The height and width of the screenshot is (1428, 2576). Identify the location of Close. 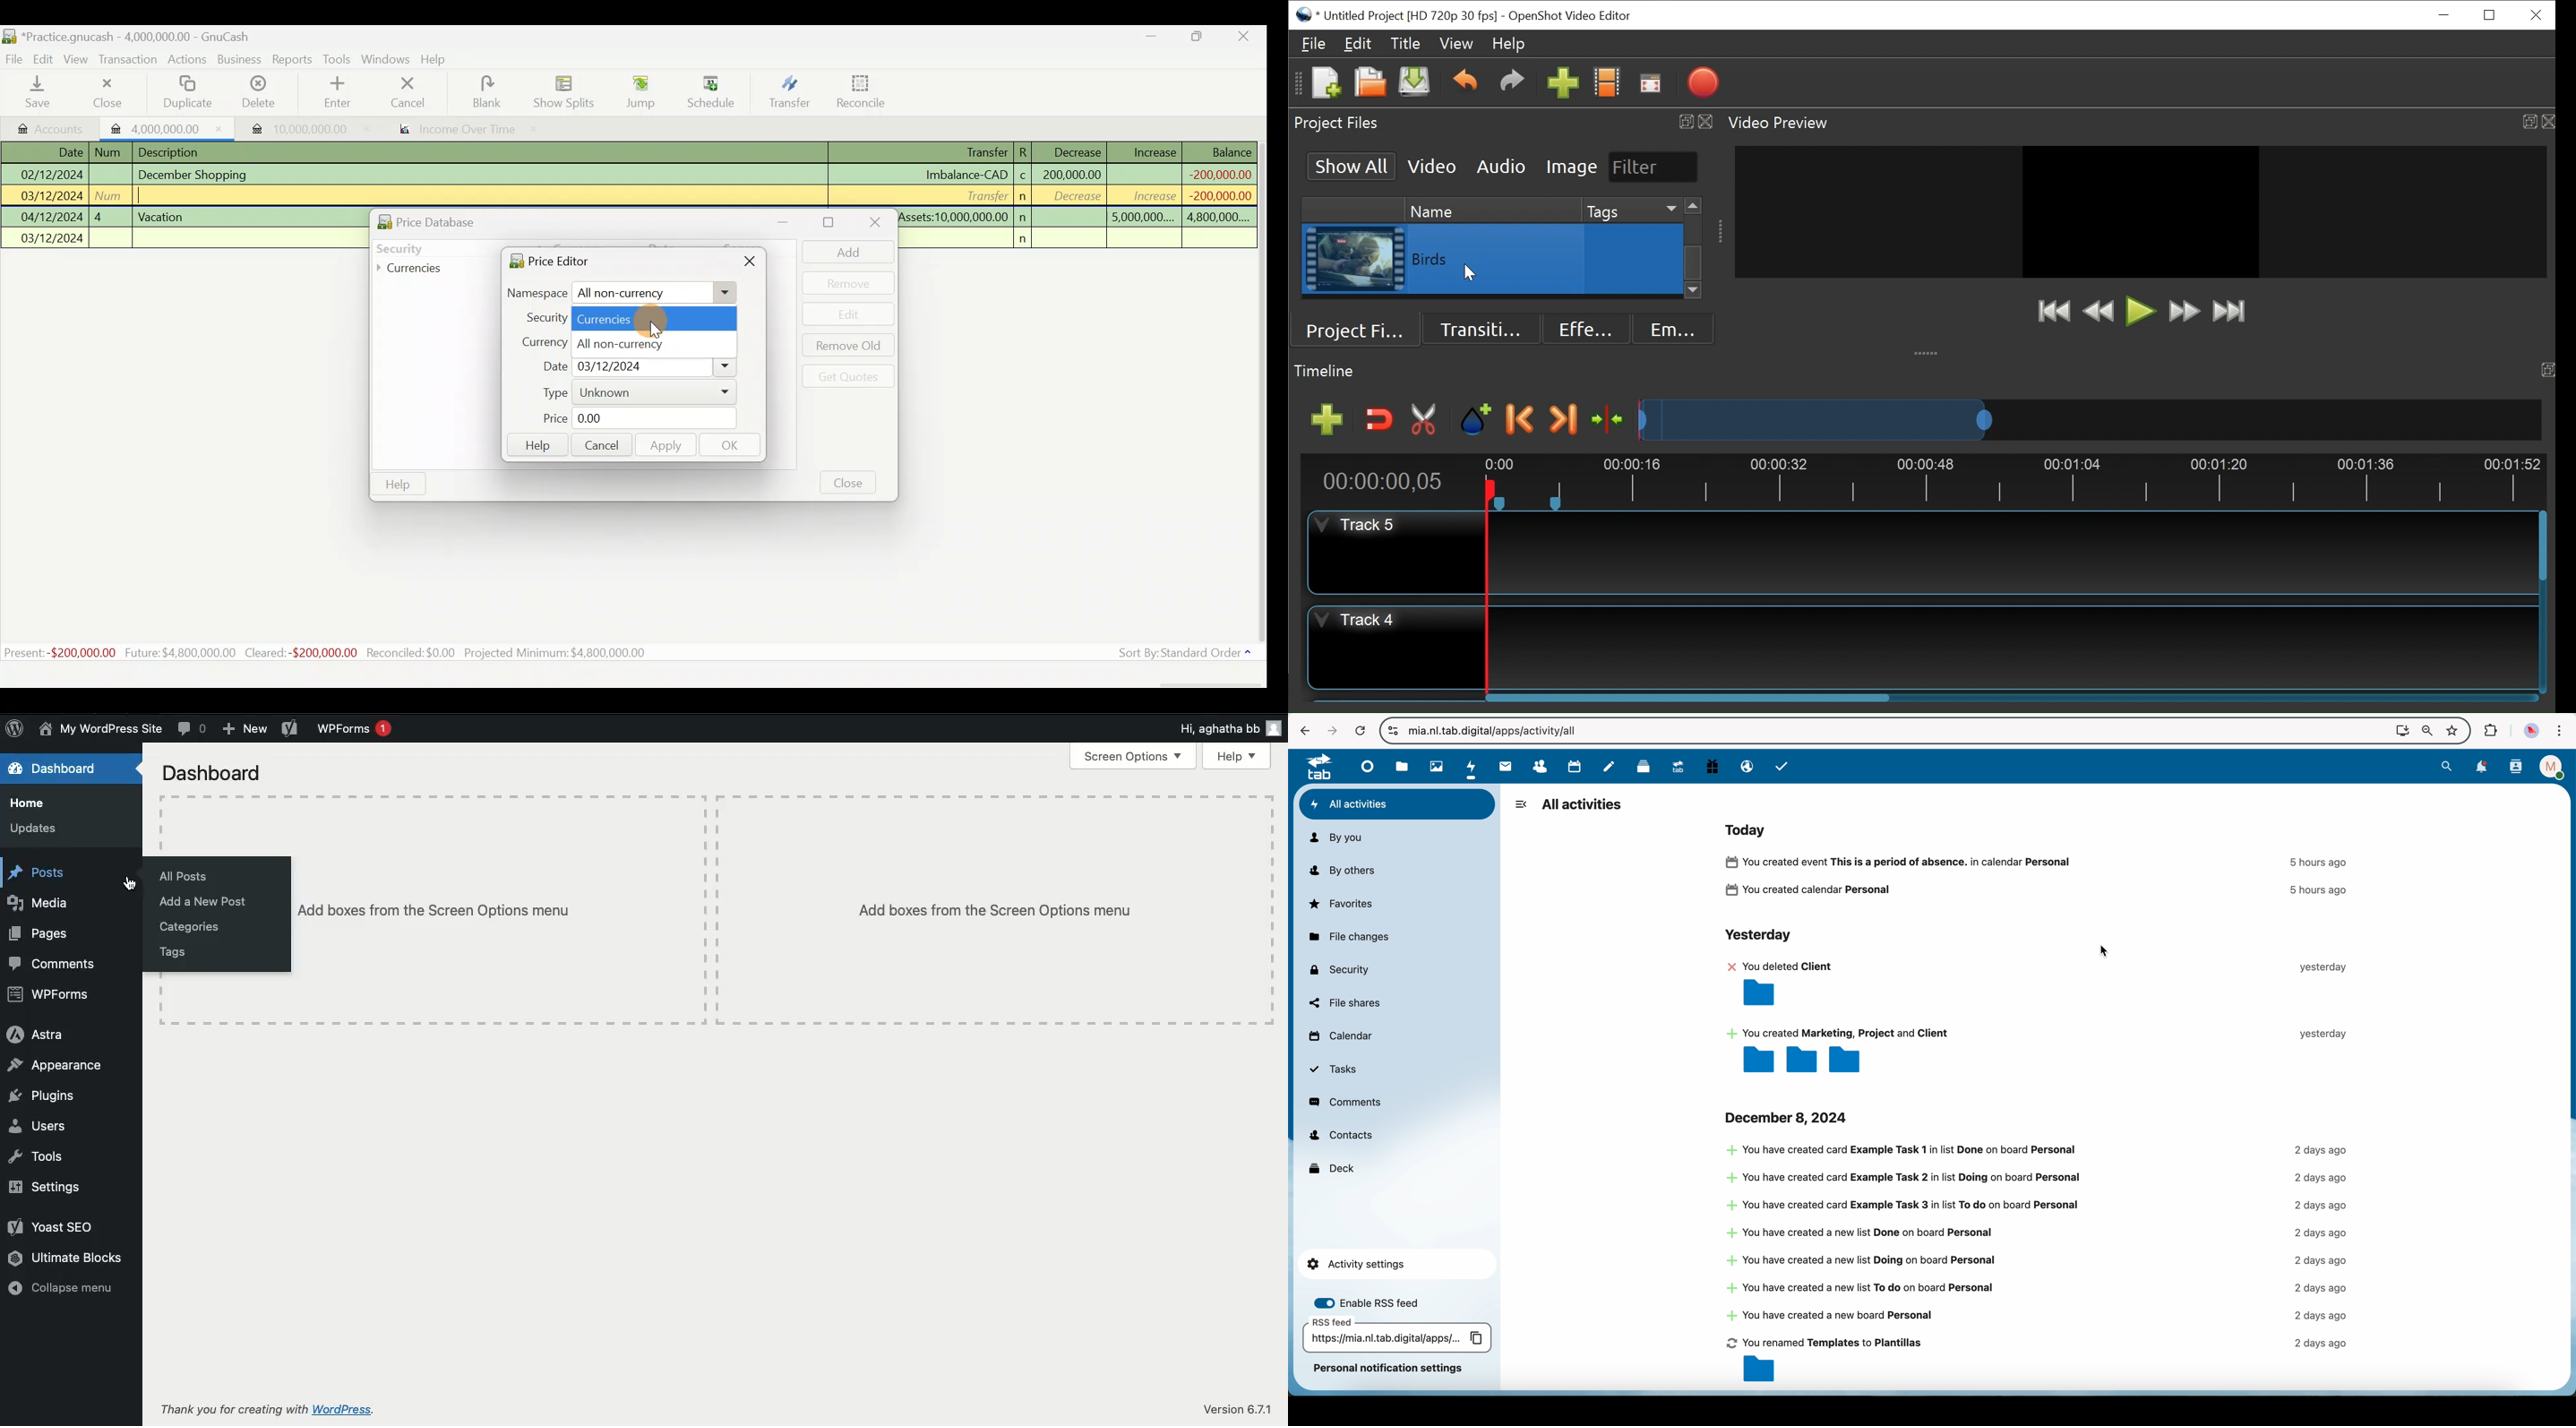
(751, 264).